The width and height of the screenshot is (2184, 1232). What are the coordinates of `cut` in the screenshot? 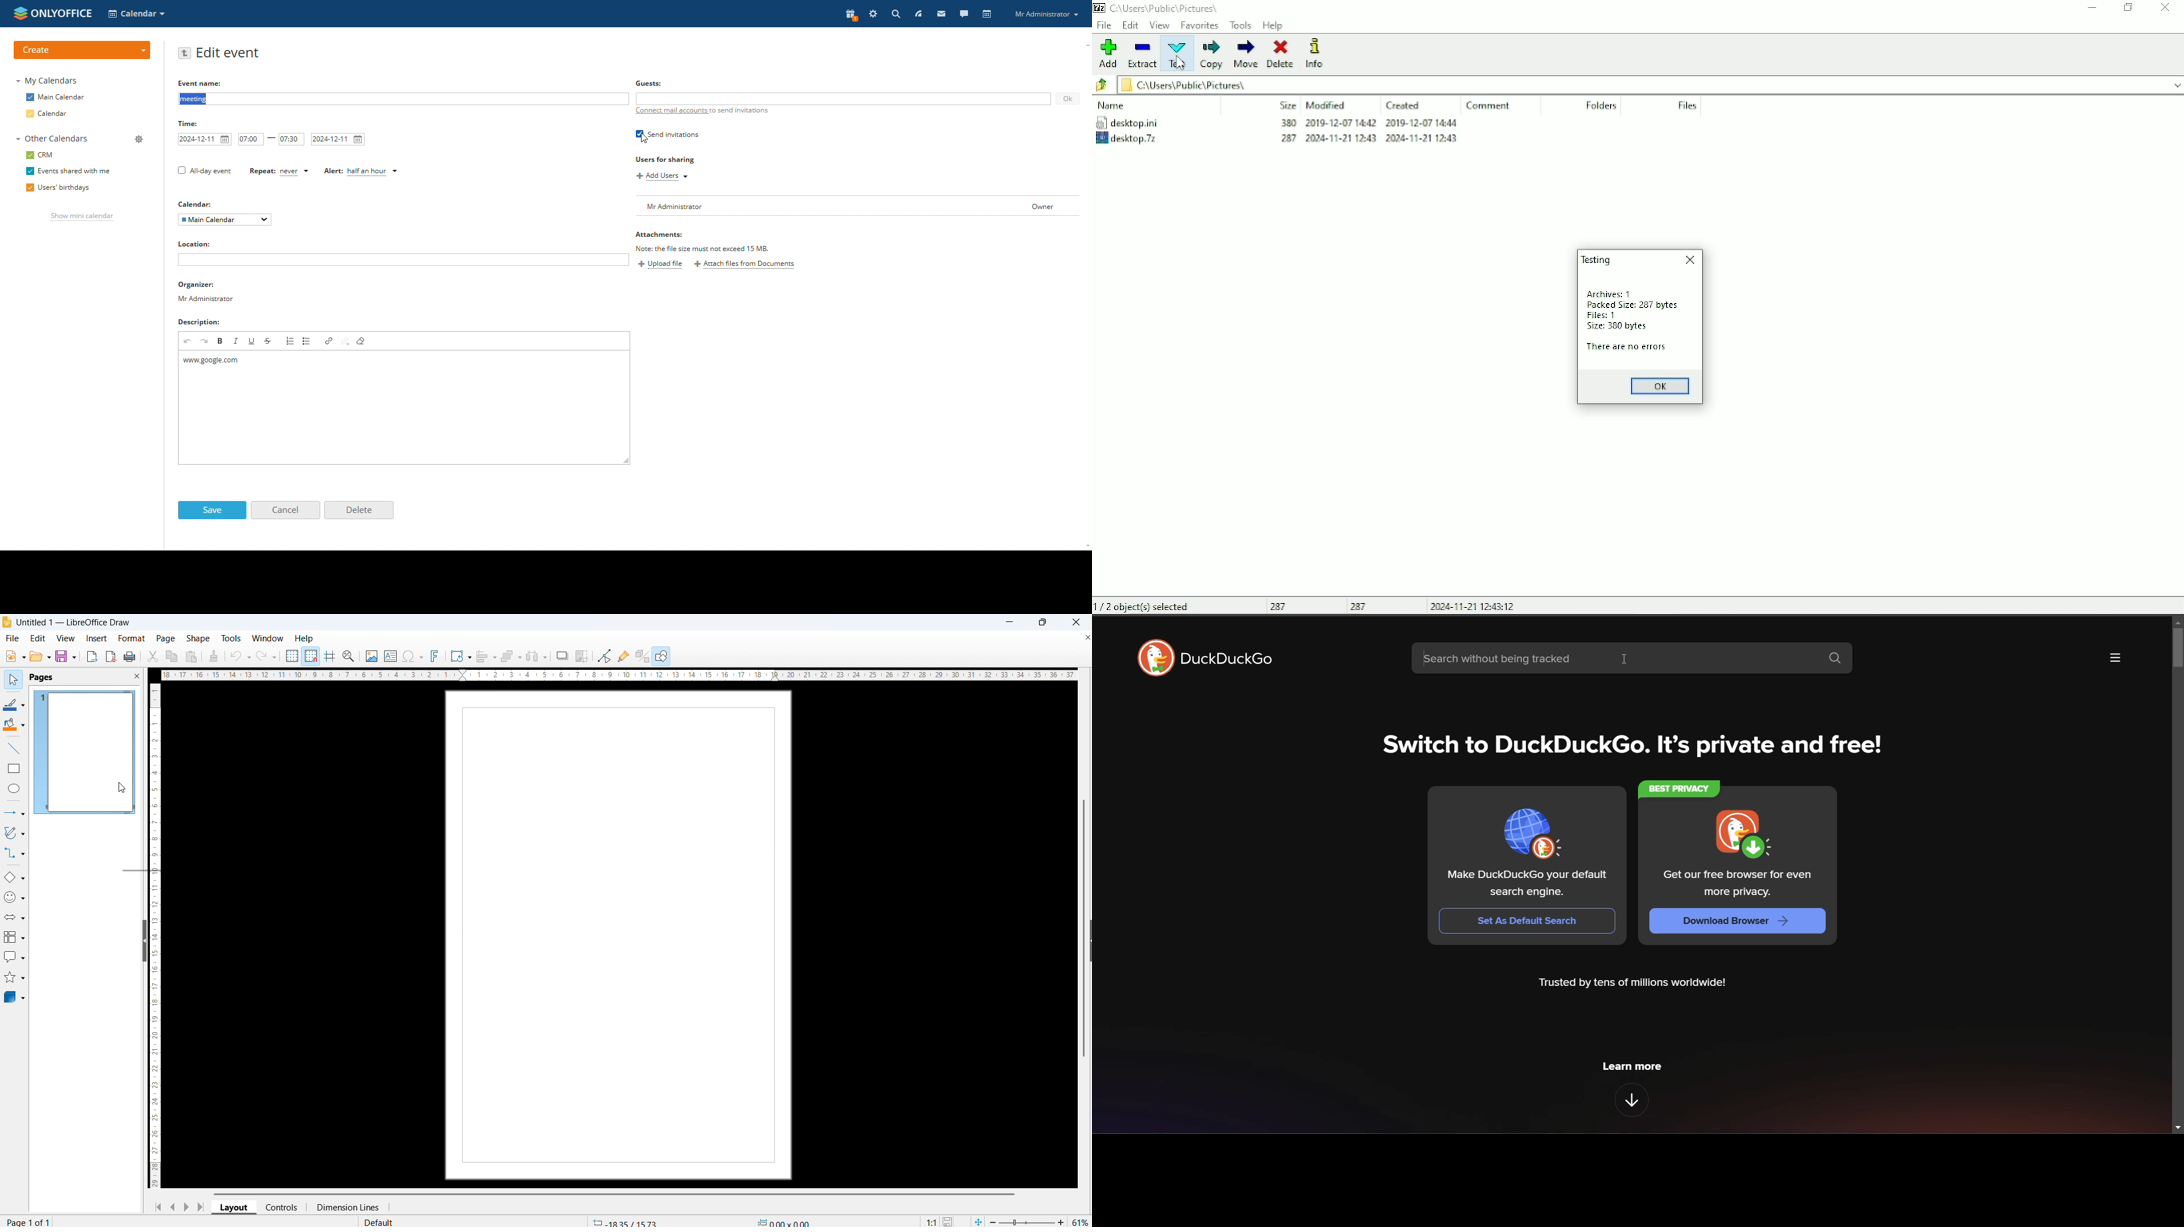 It's located at (152, 656).